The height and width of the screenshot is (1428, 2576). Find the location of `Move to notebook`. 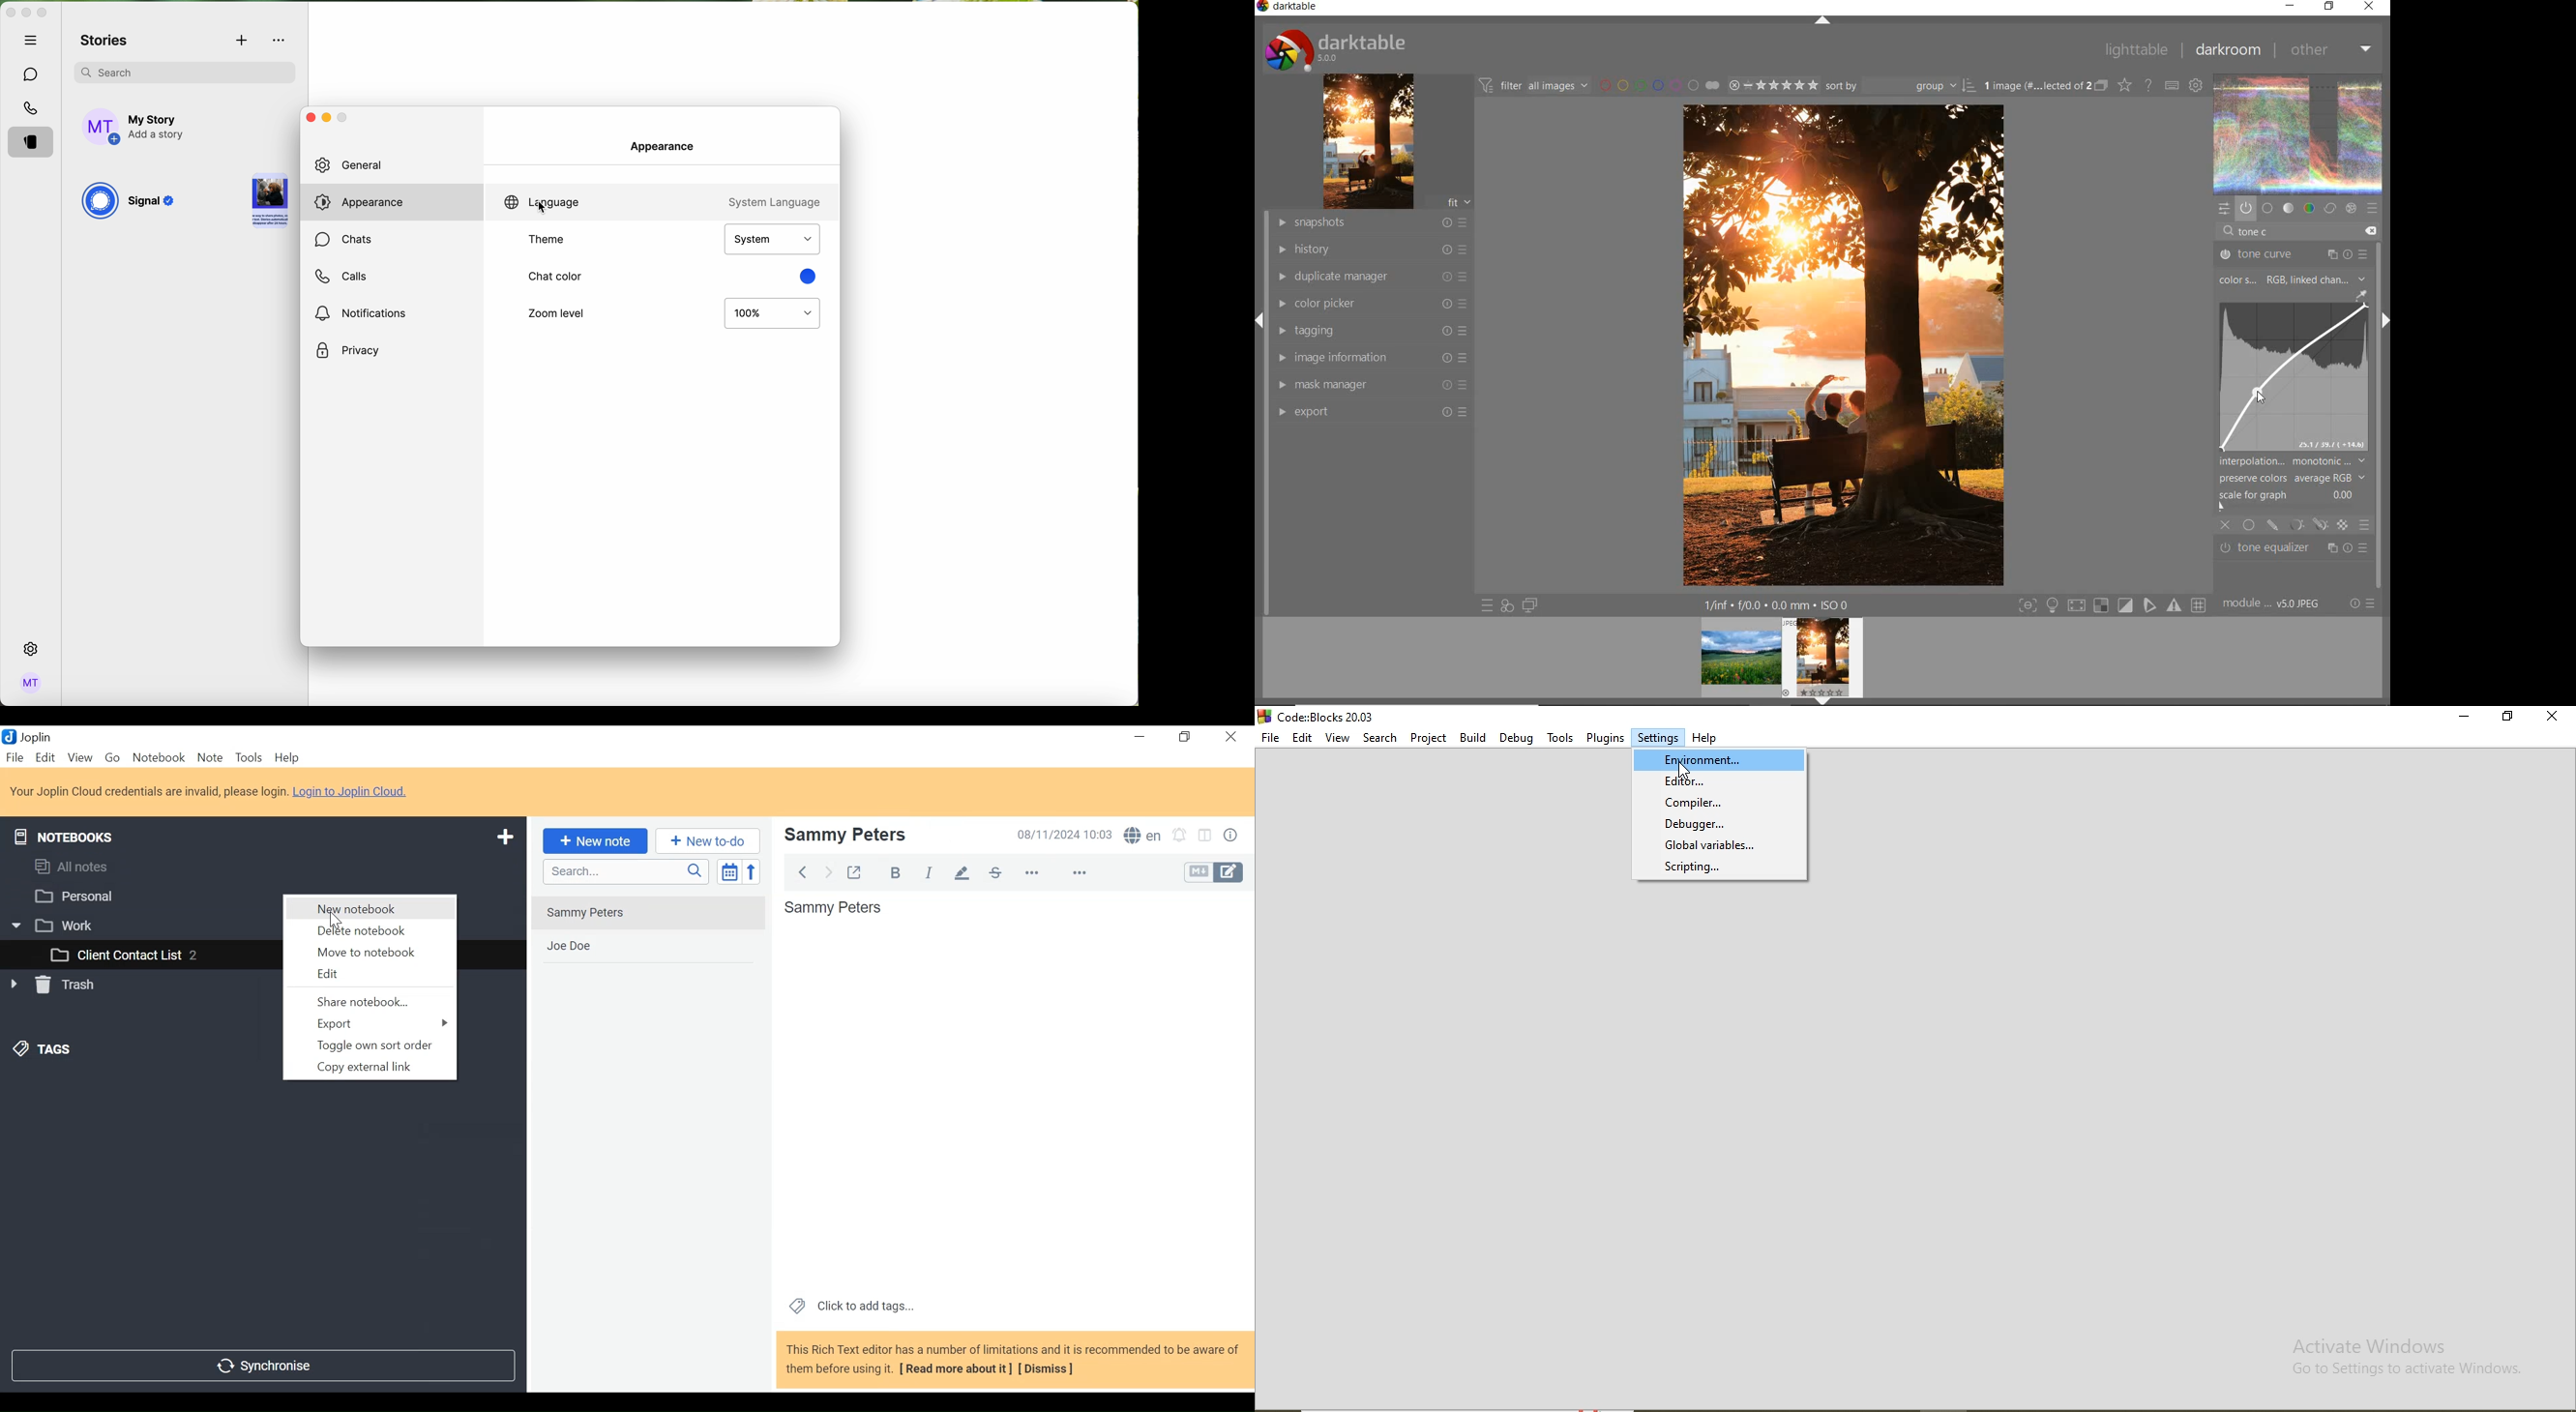

Move to notebook is located at coordinates (369, 952).